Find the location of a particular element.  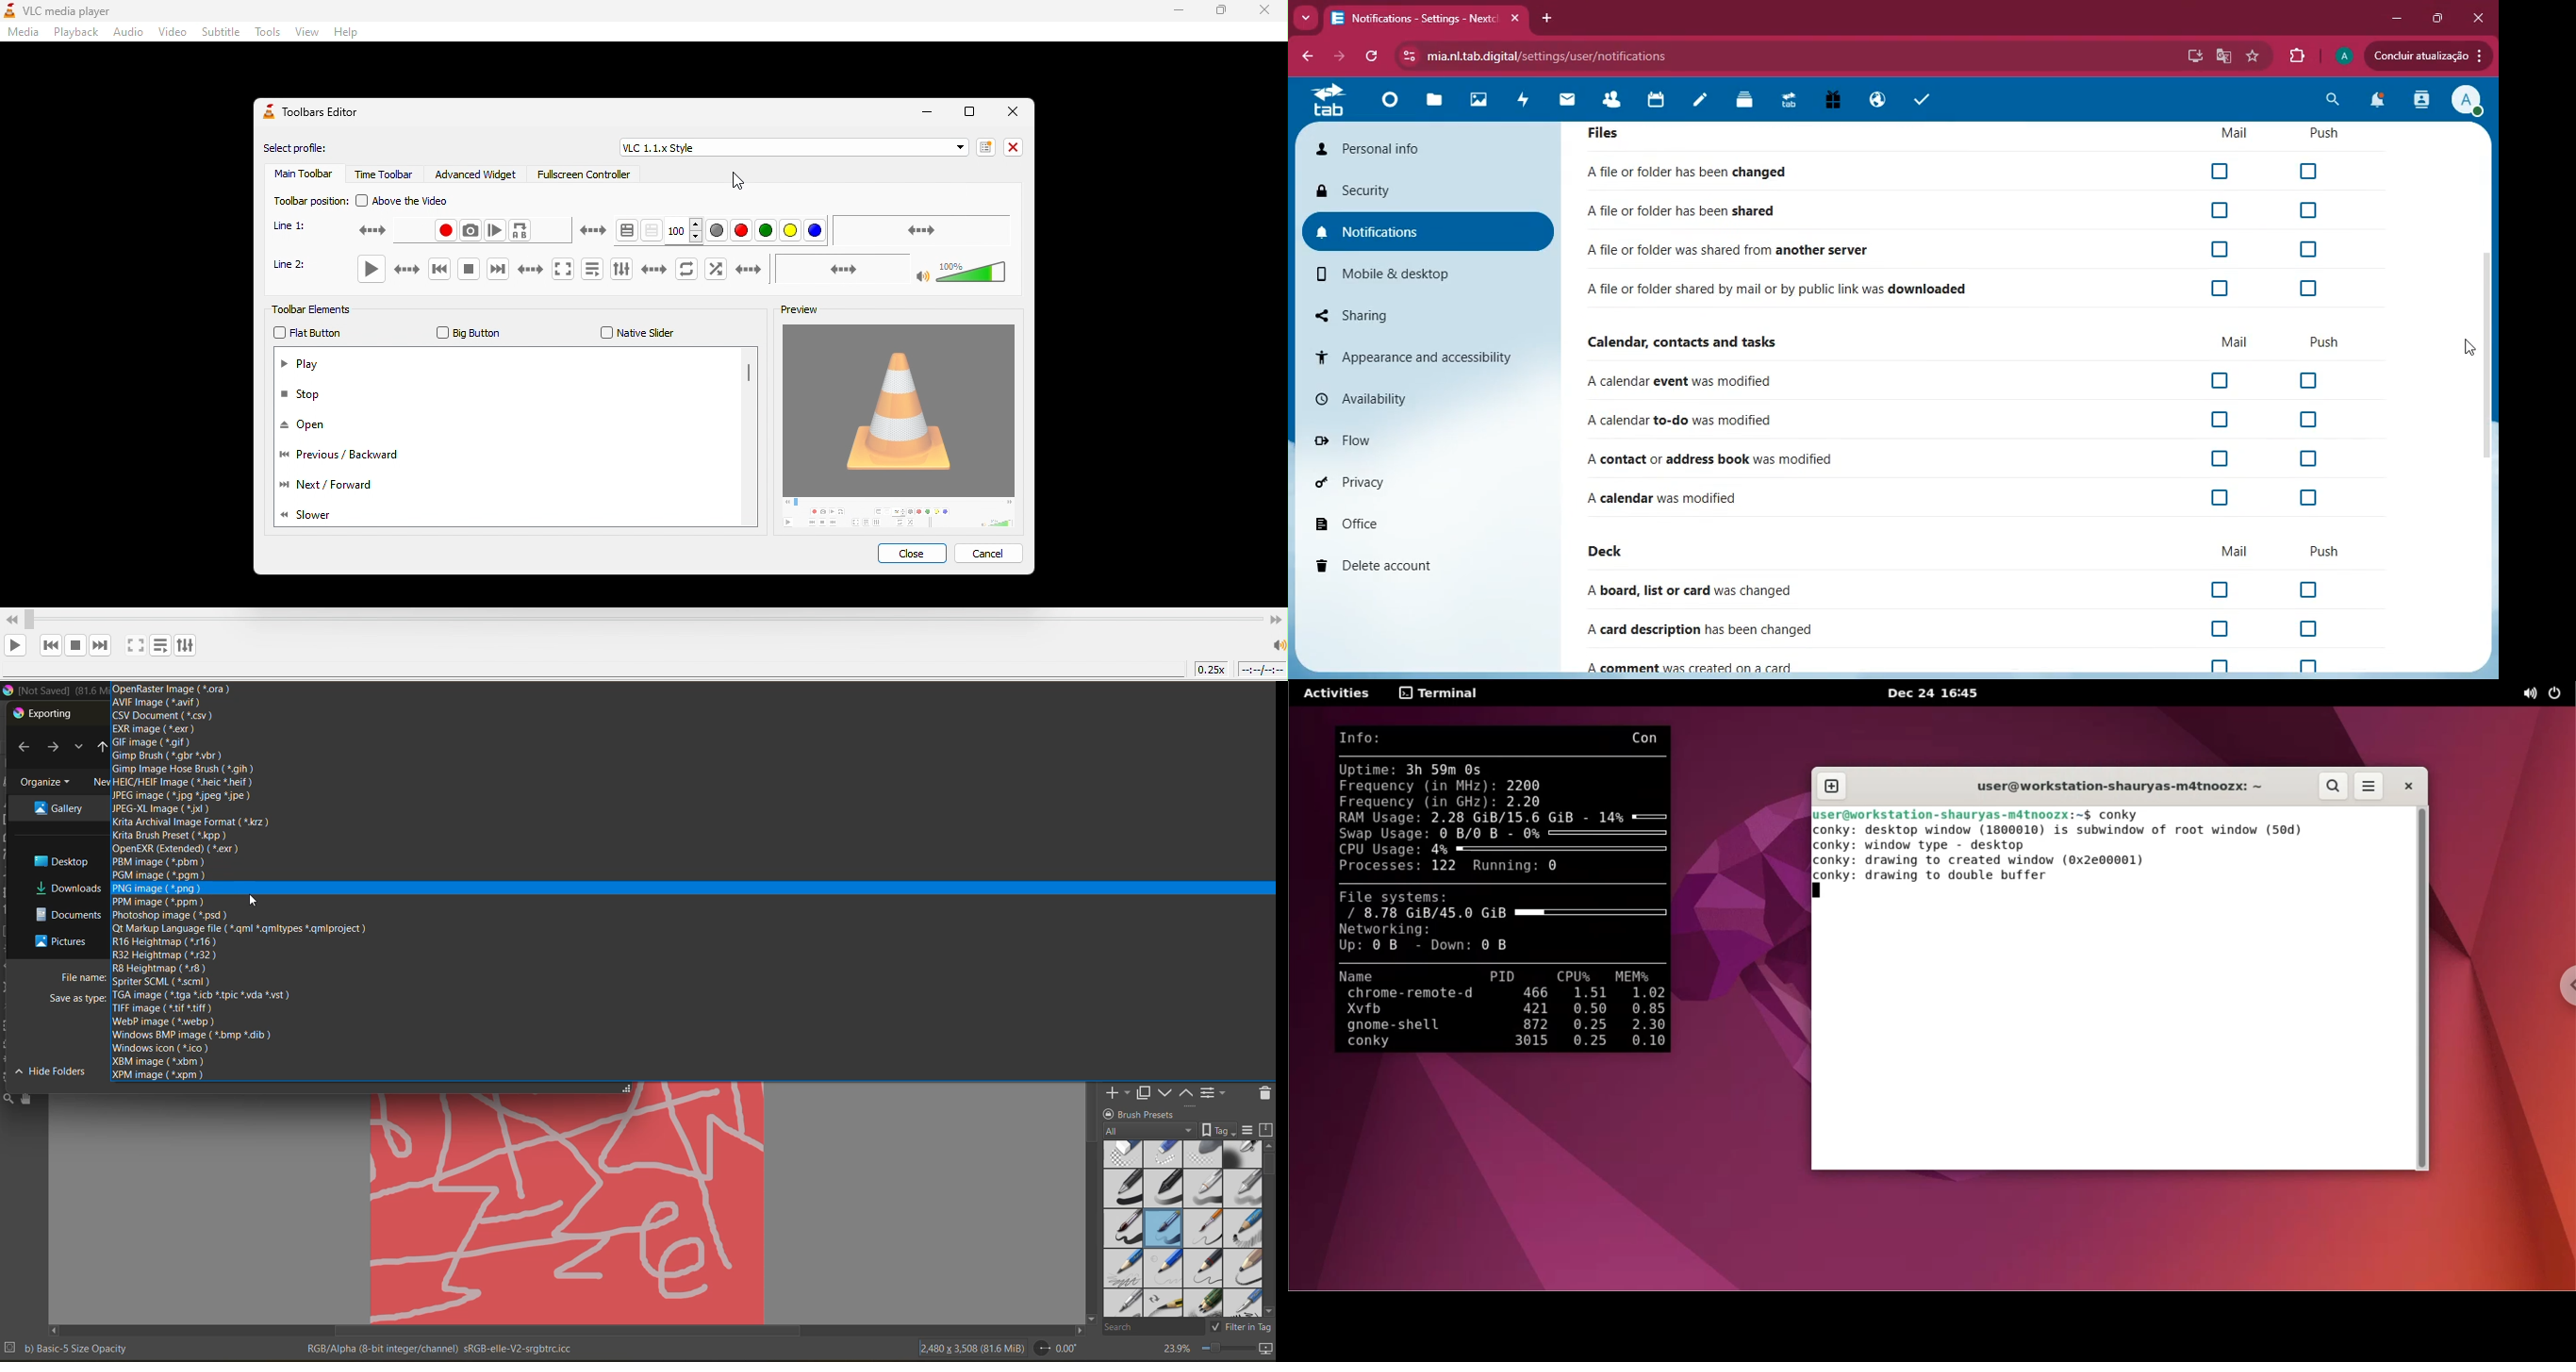

qt markup language file is located at coordinates (238, 928).